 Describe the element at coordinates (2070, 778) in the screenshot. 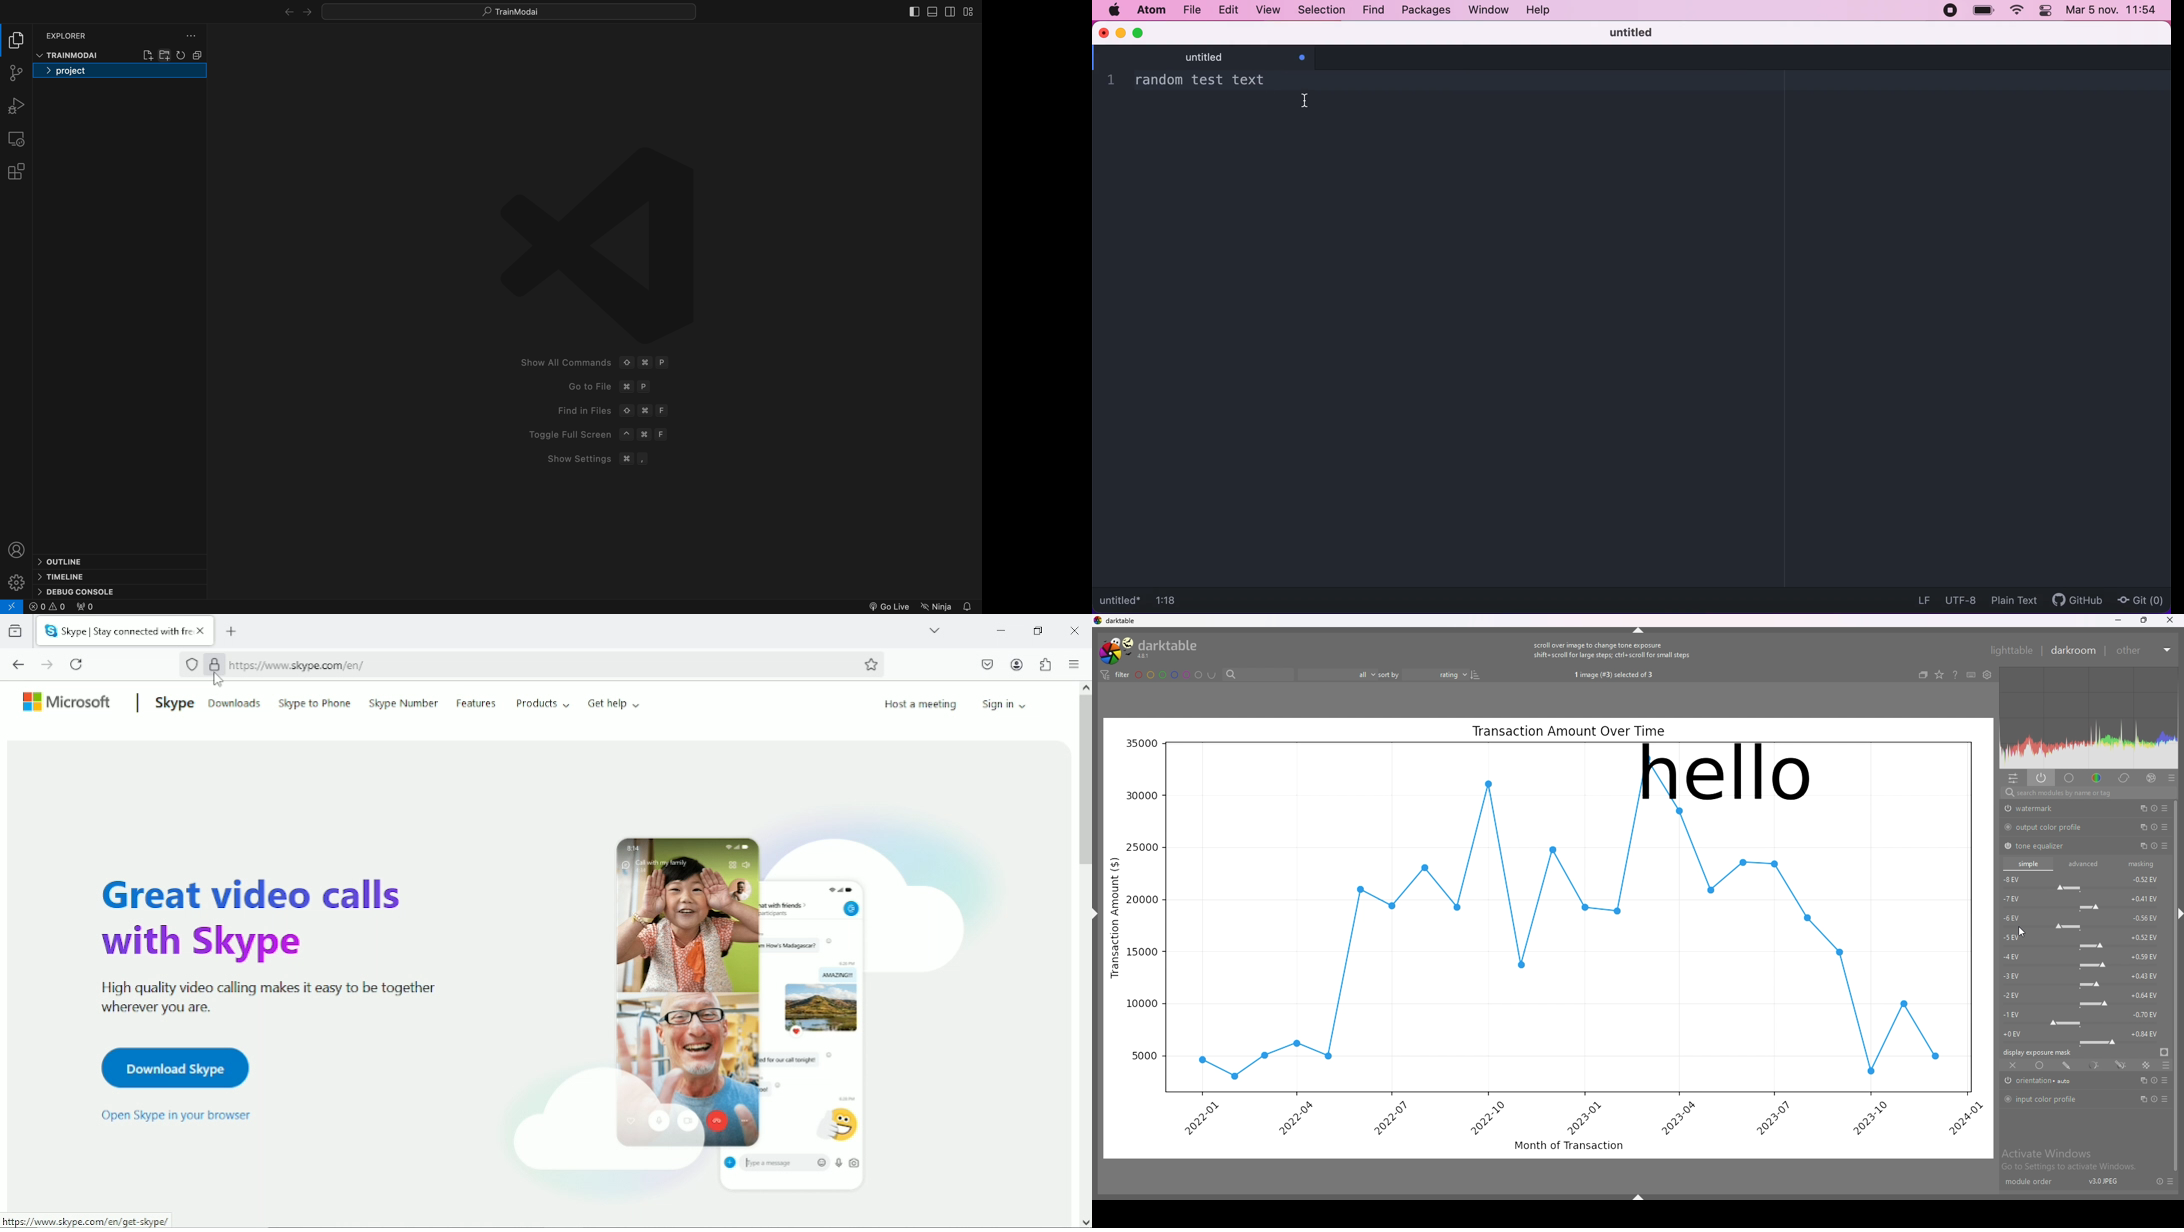

I see `base` at that location.